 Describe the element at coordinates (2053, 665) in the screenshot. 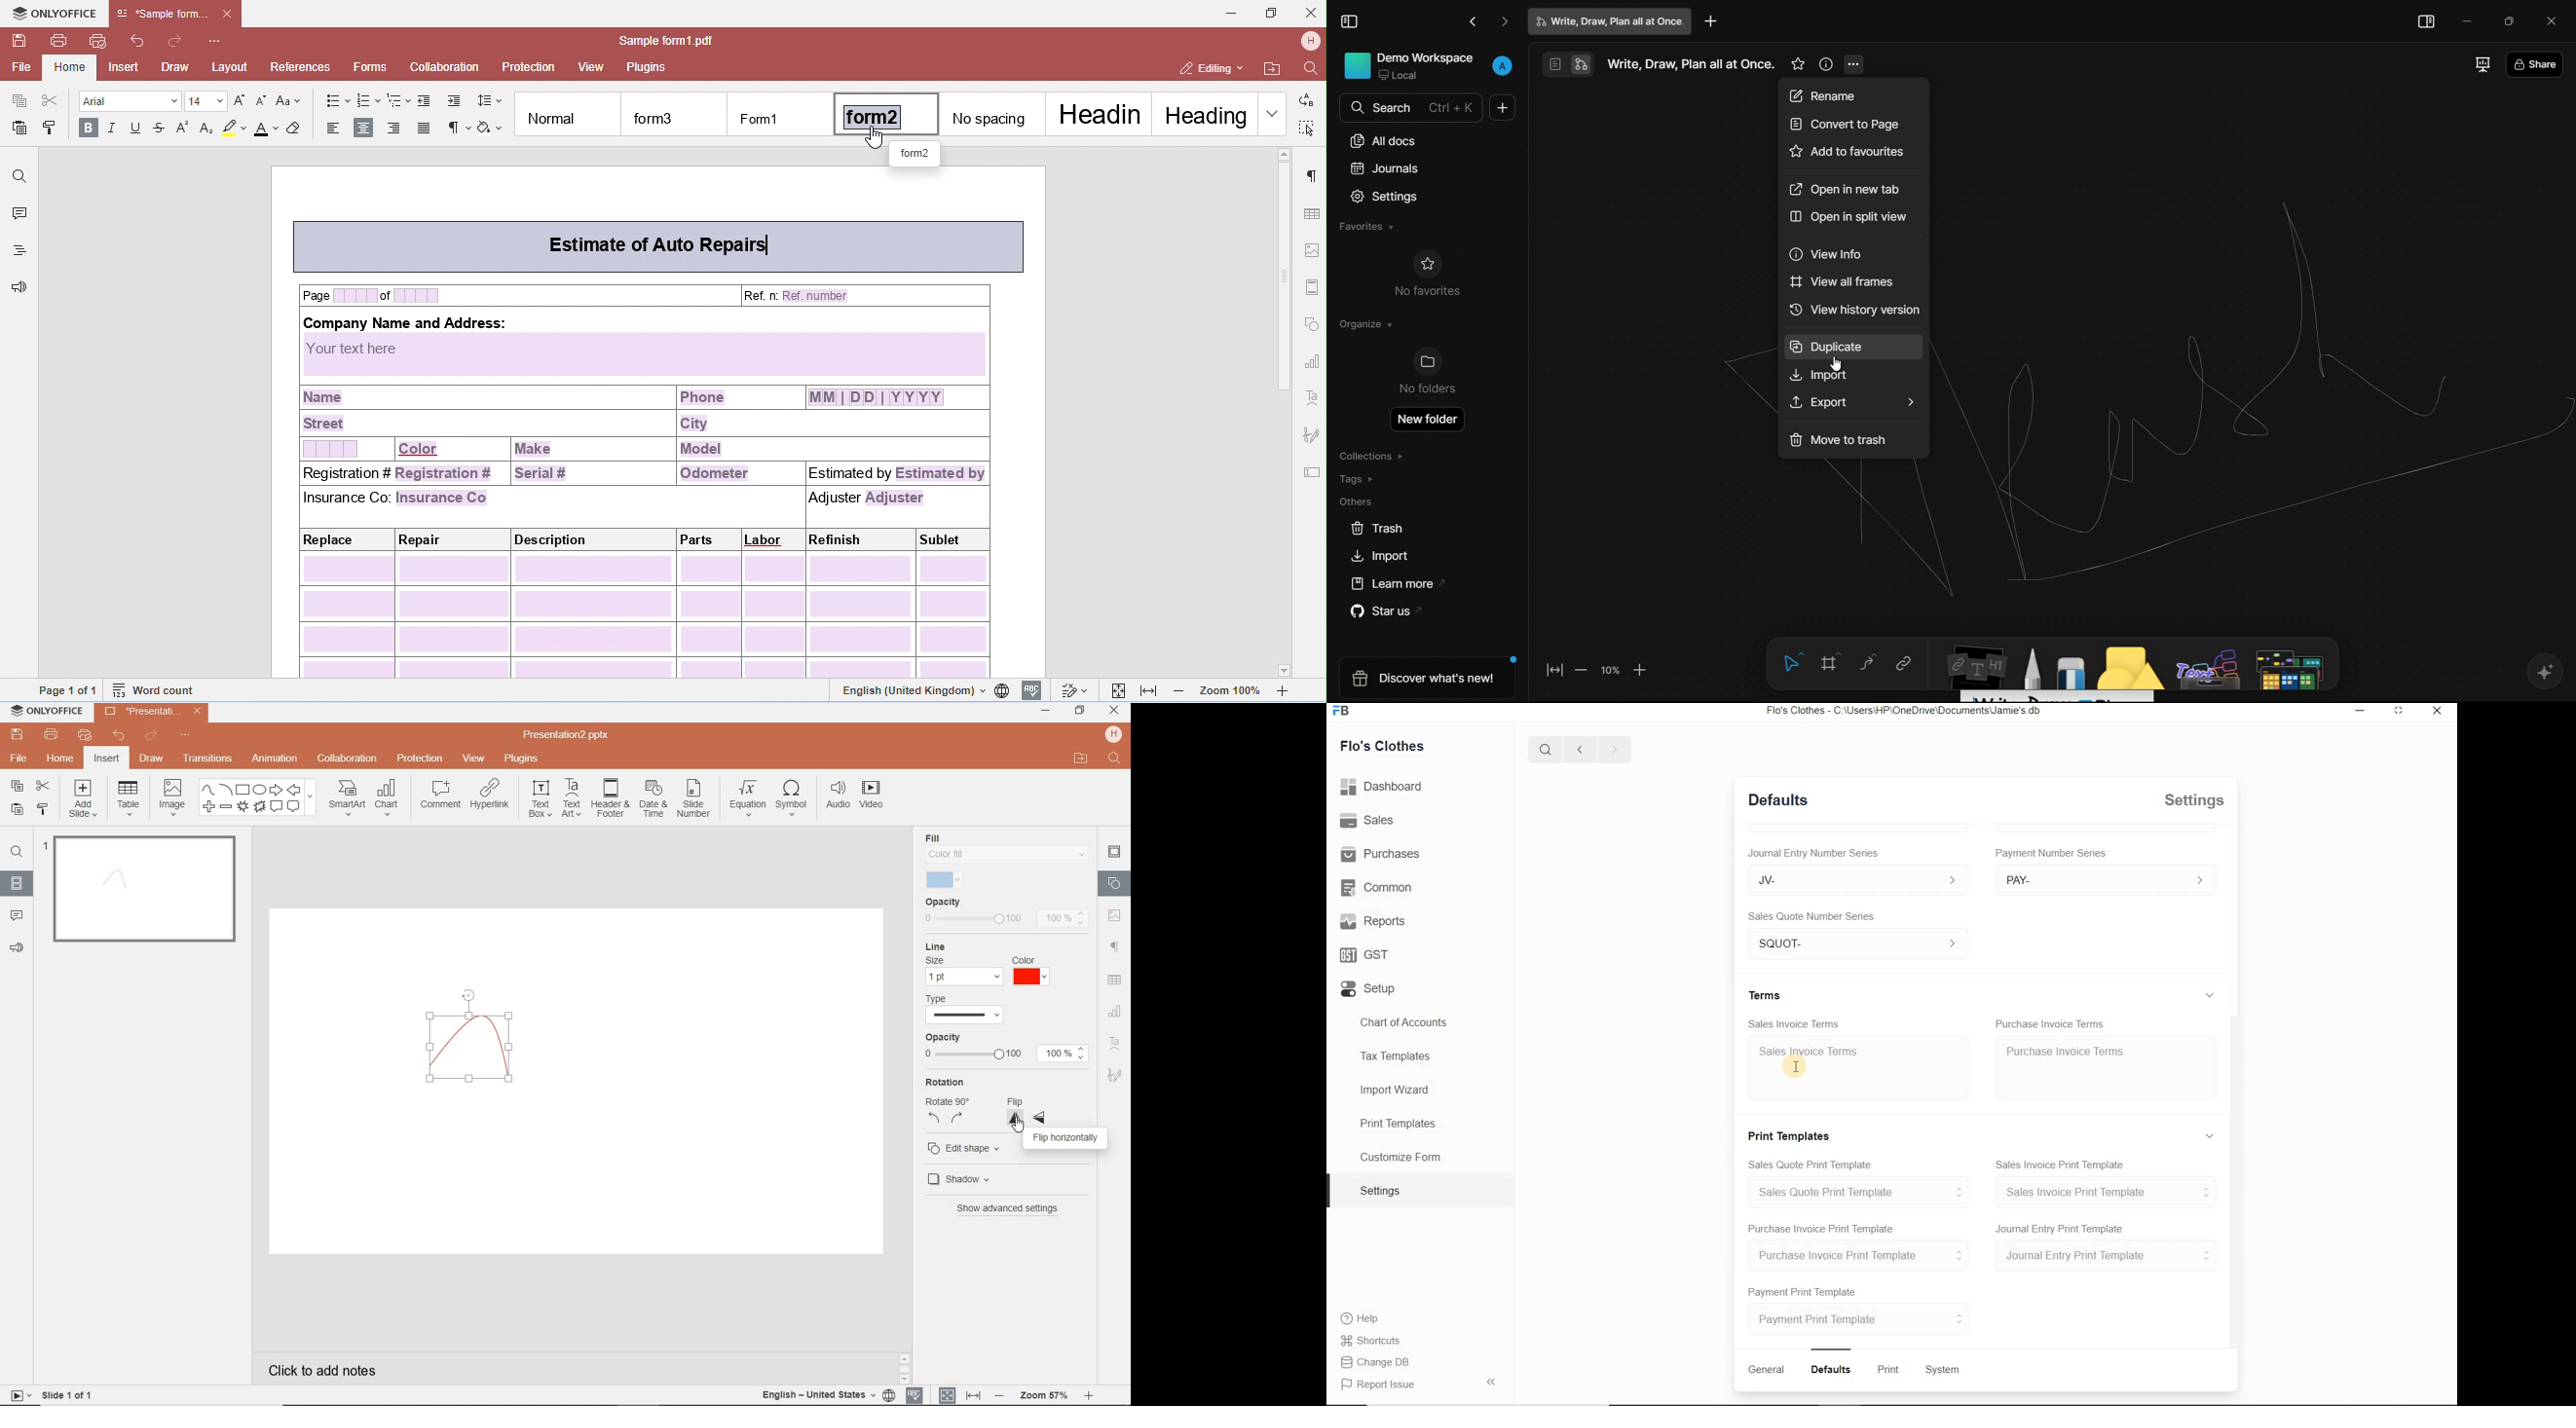

I see `draw` at that location.